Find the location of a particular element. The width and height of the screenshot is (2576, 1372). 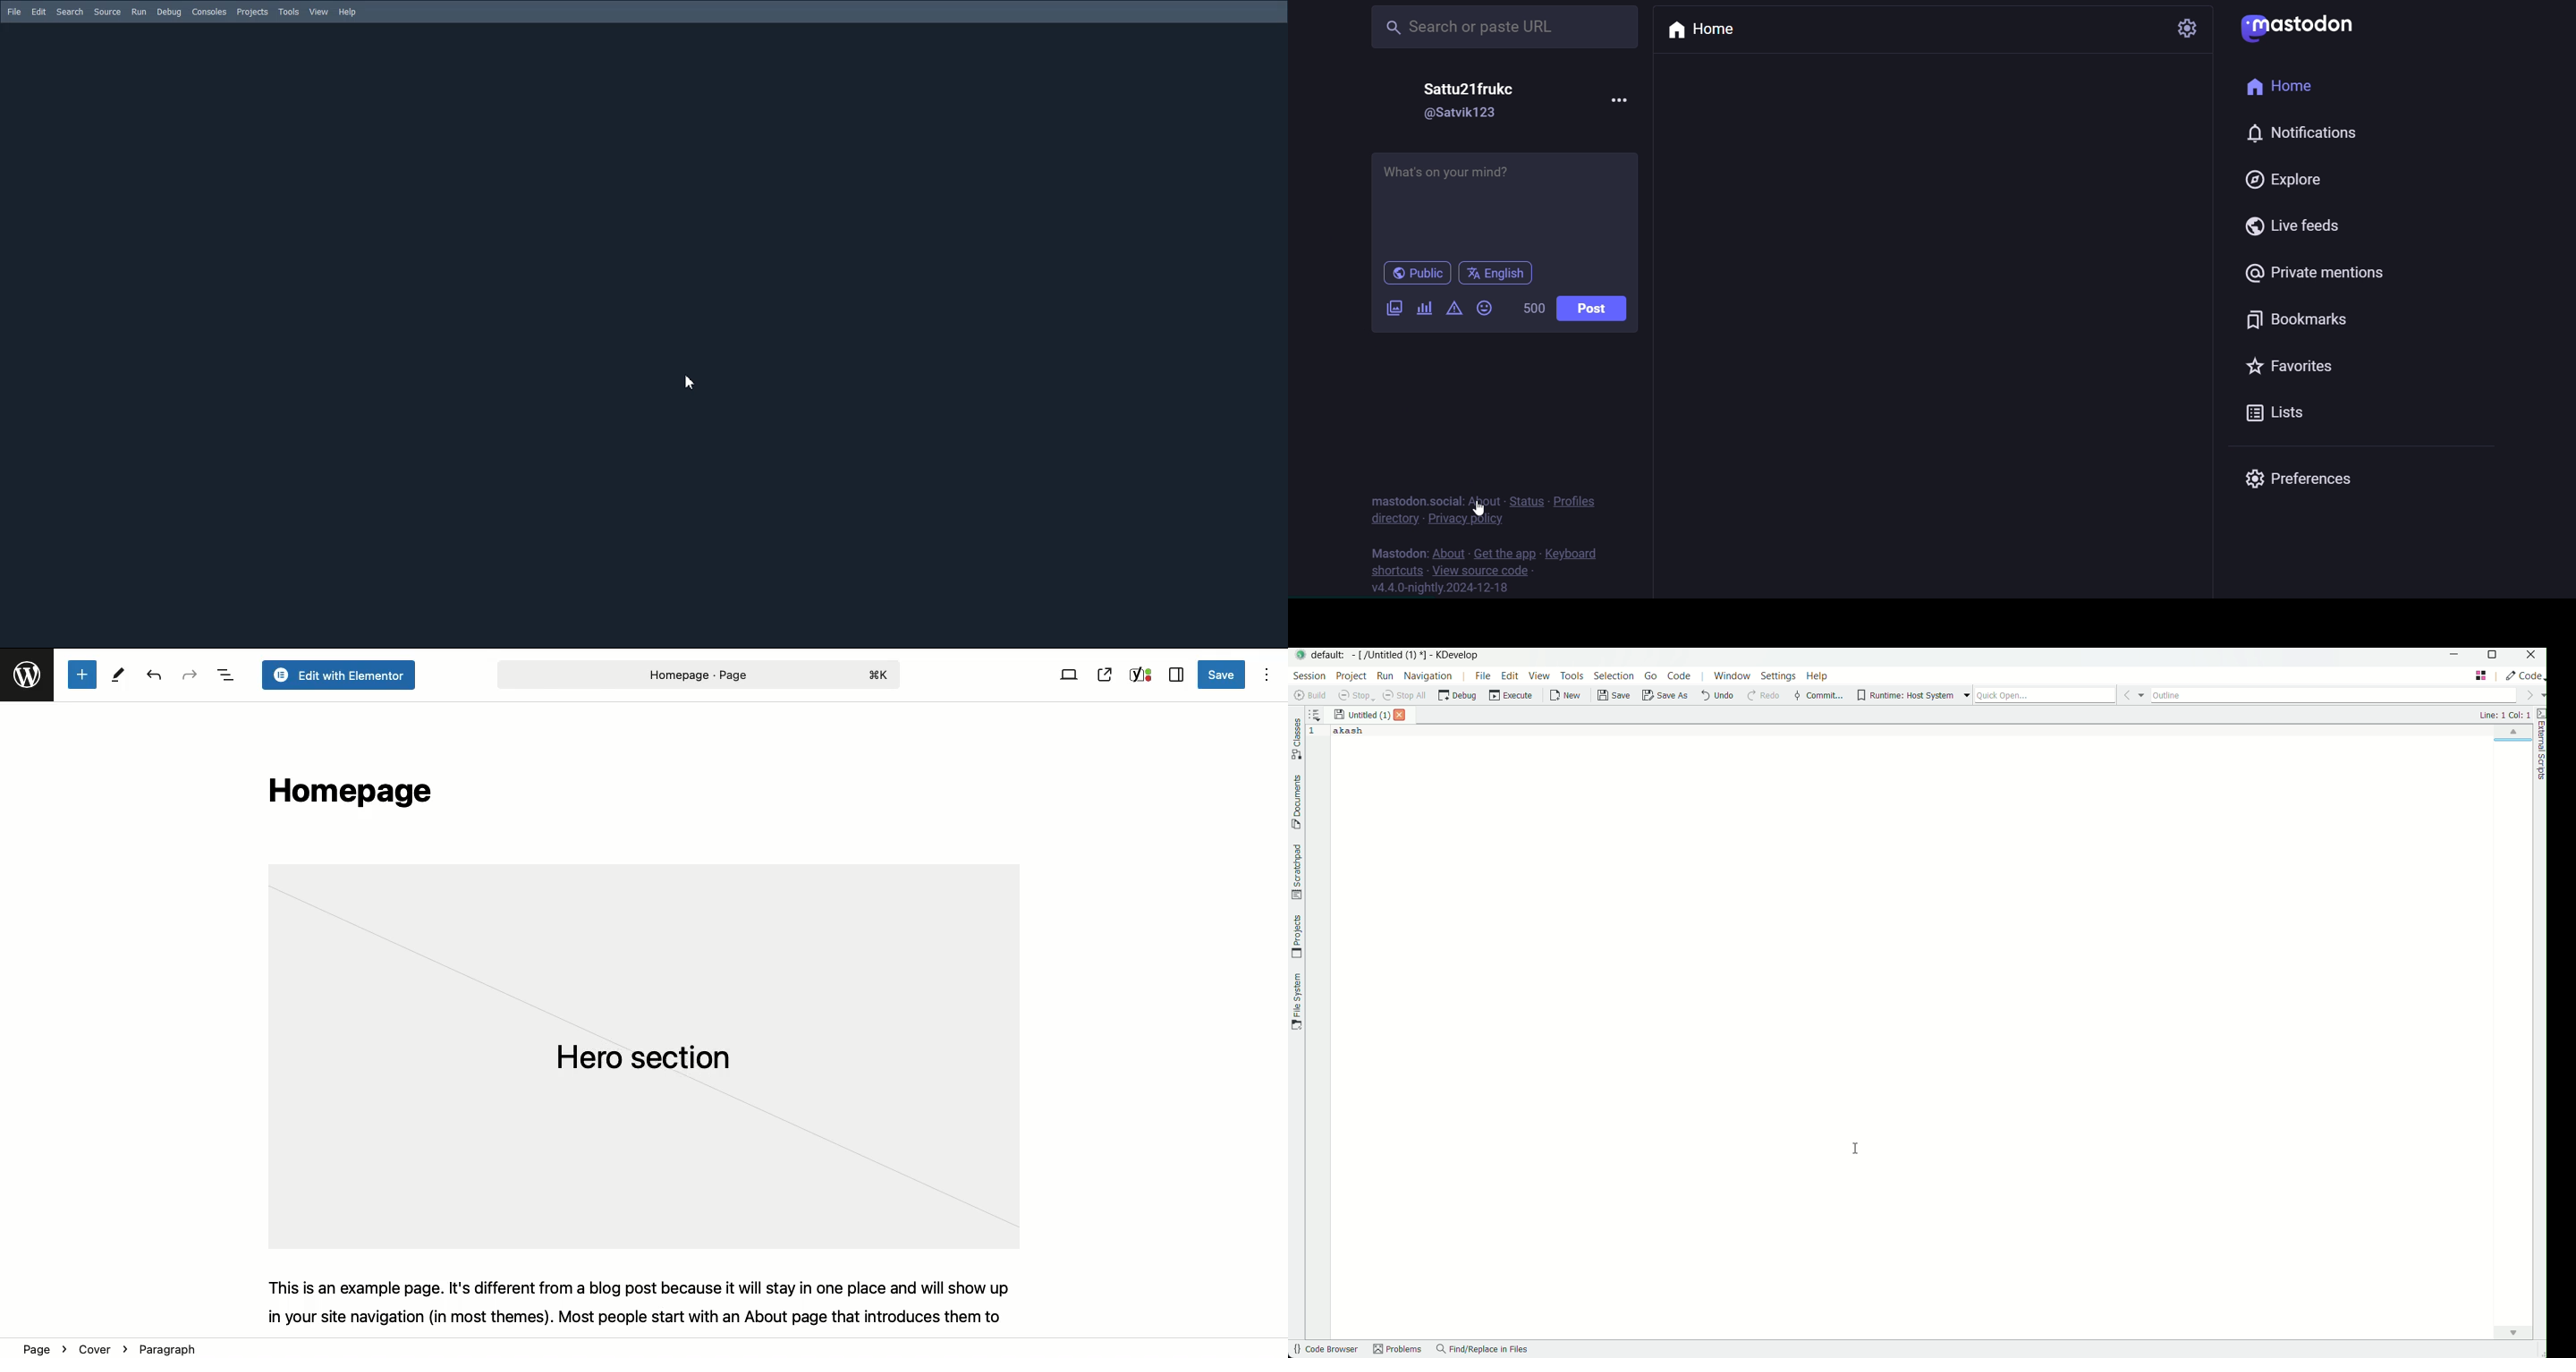

Projects is located at coordinates (252, 12).